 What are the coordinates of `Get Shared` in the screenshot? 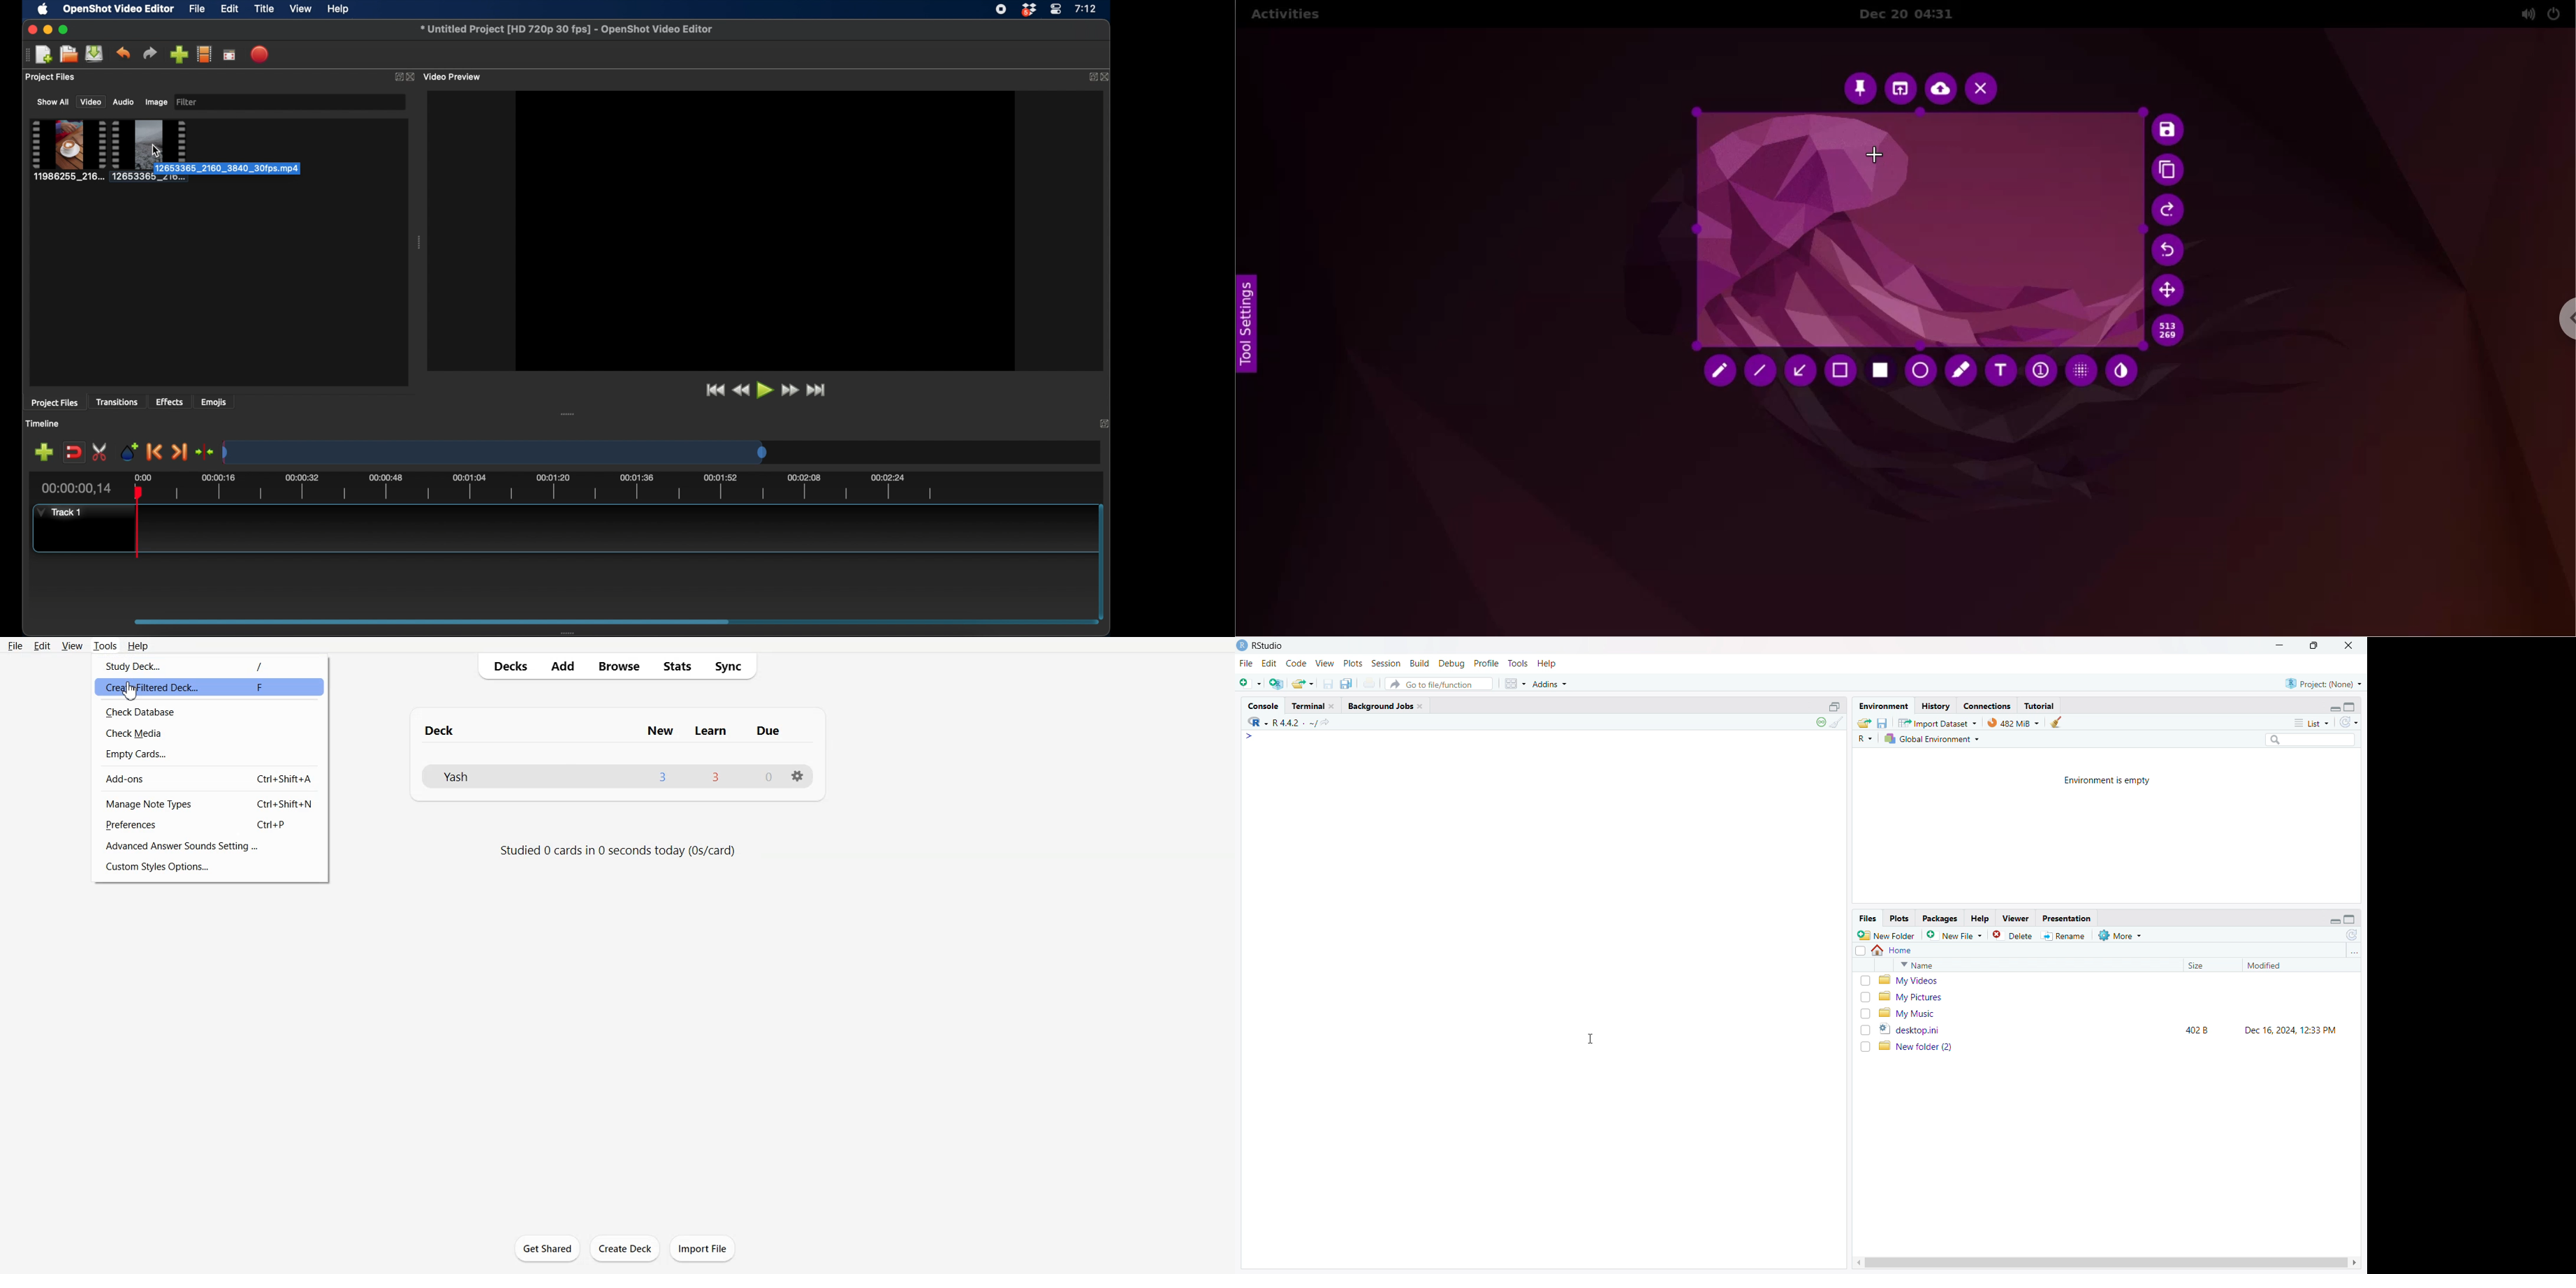 It's located at (548, 1248).